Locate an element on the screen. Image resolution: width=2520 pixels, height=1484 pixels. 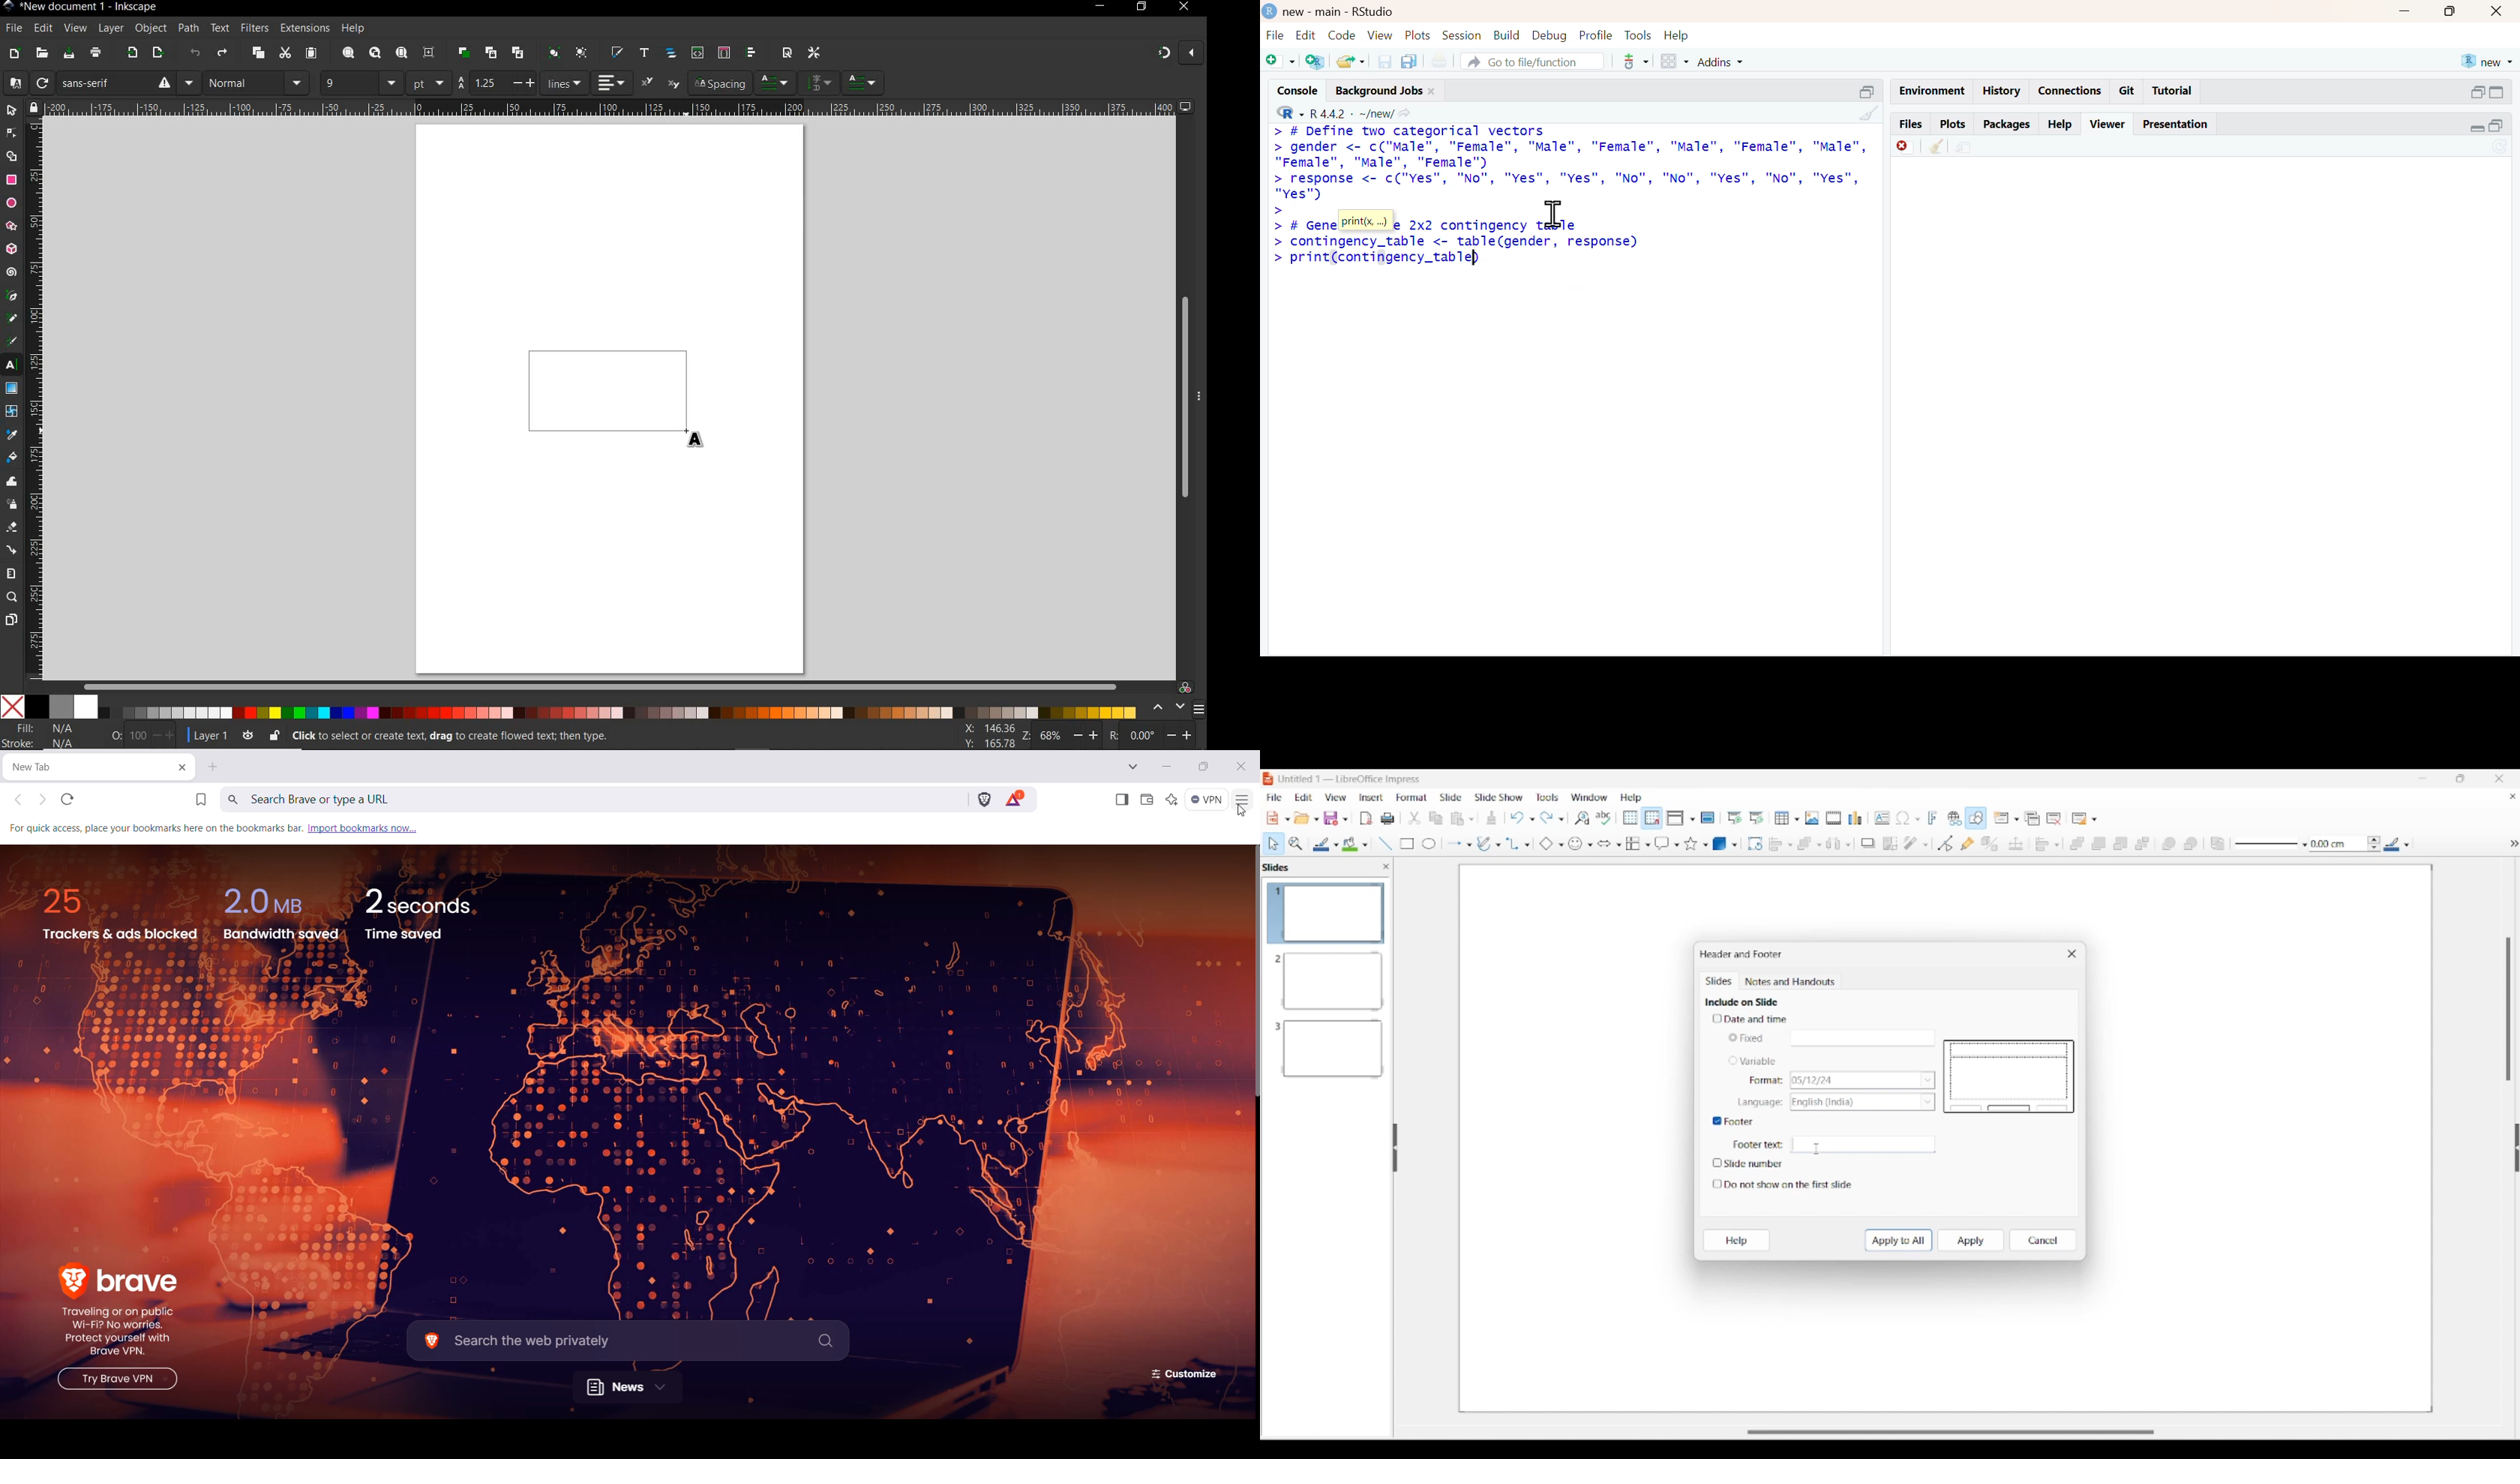
Insert textbox is located at coordinates (1882, 818).